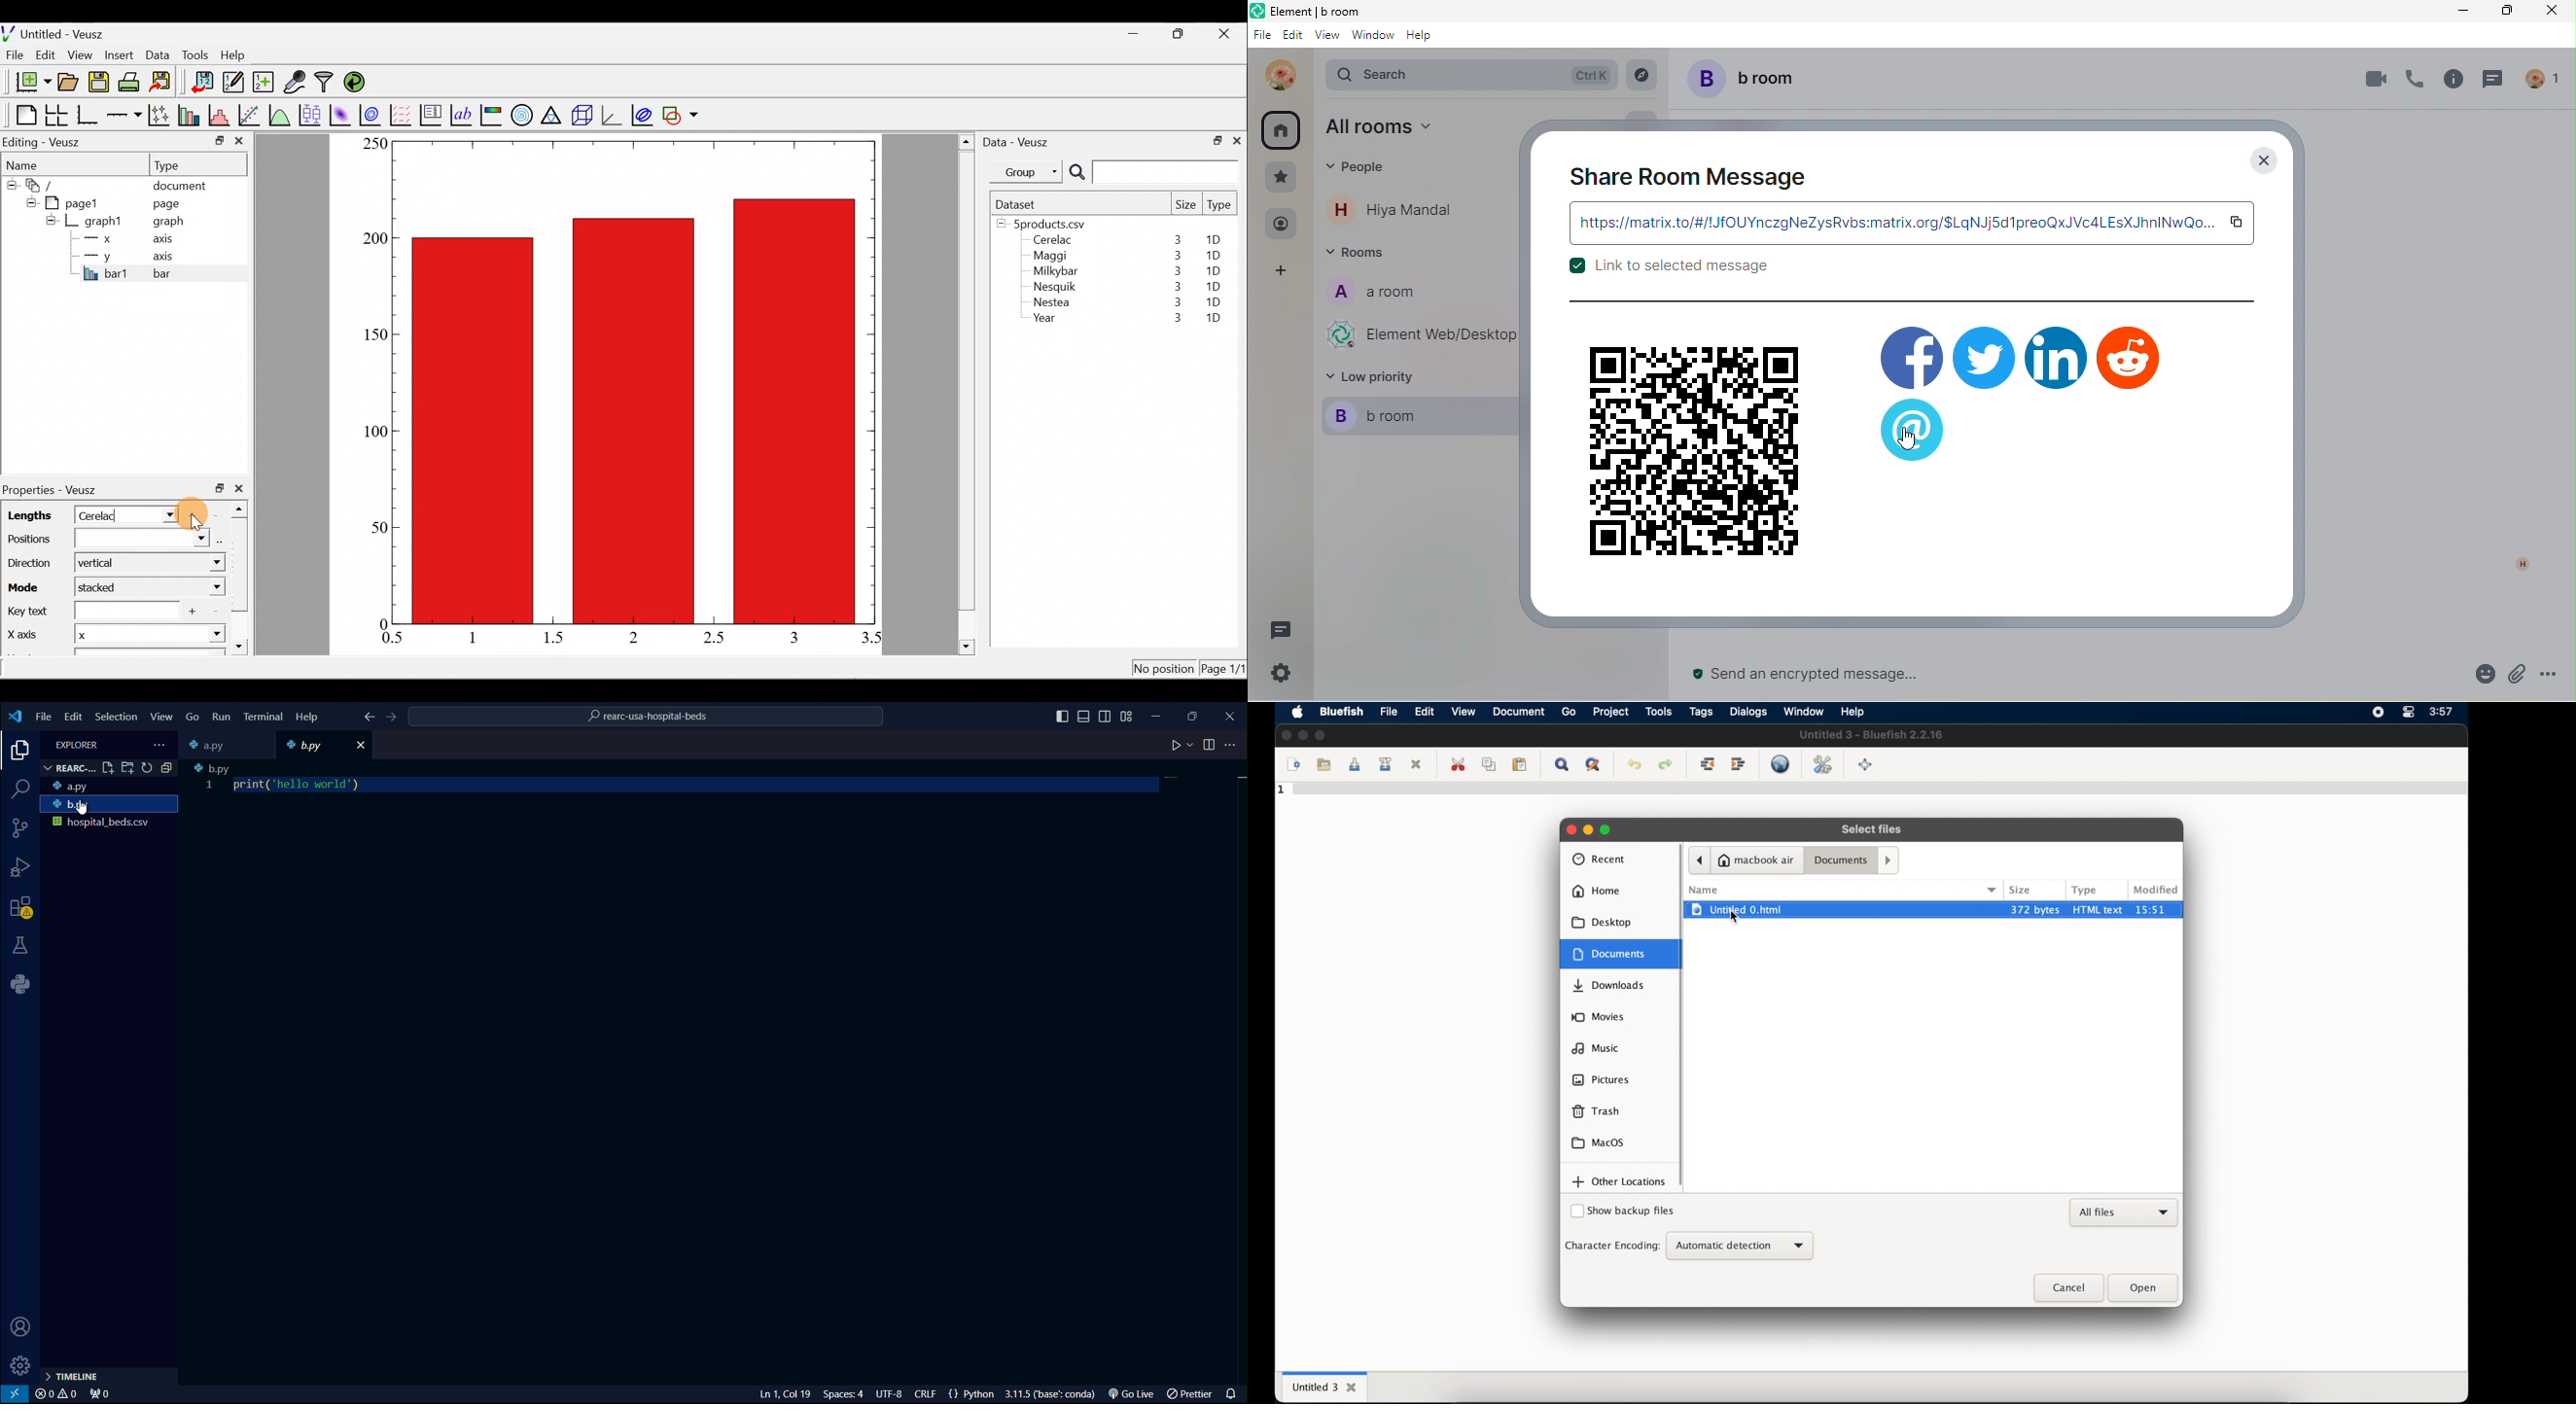  Describe the element at coordinates (1489, 765) in the screenshot. I see `copy` at that location.